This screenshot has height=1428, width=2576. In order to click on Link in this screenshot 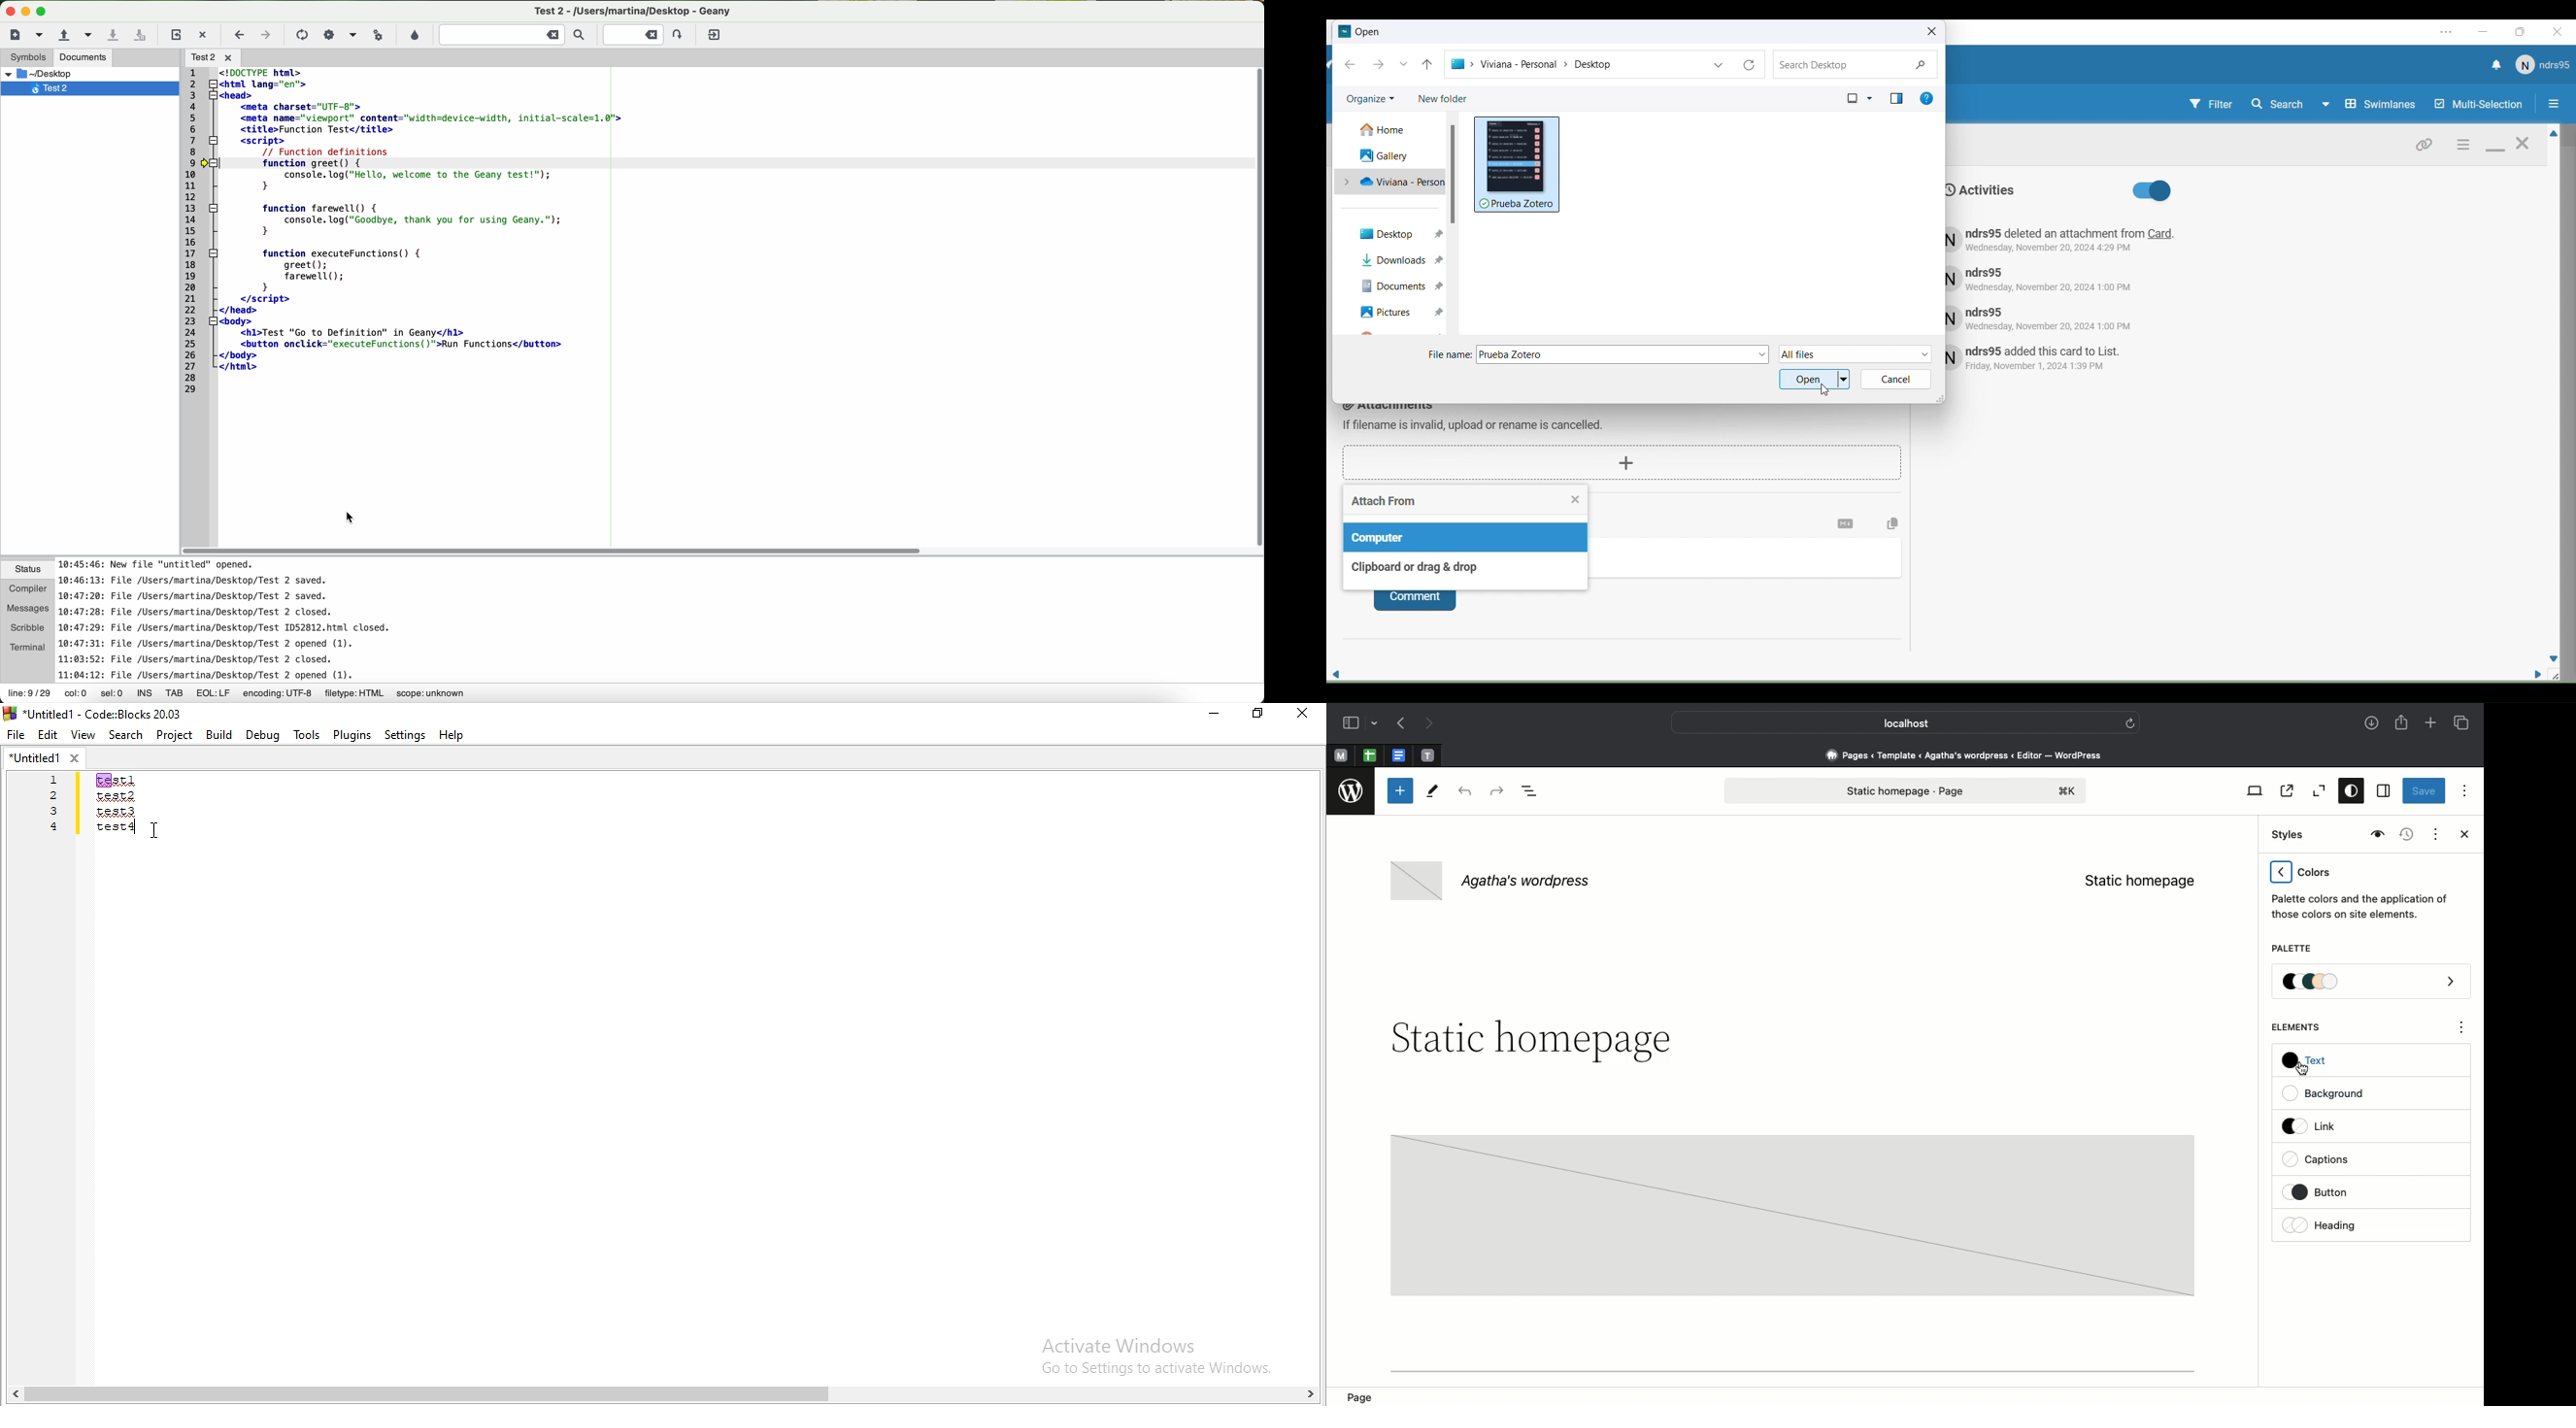, I will do `click(2316, 1125)`.